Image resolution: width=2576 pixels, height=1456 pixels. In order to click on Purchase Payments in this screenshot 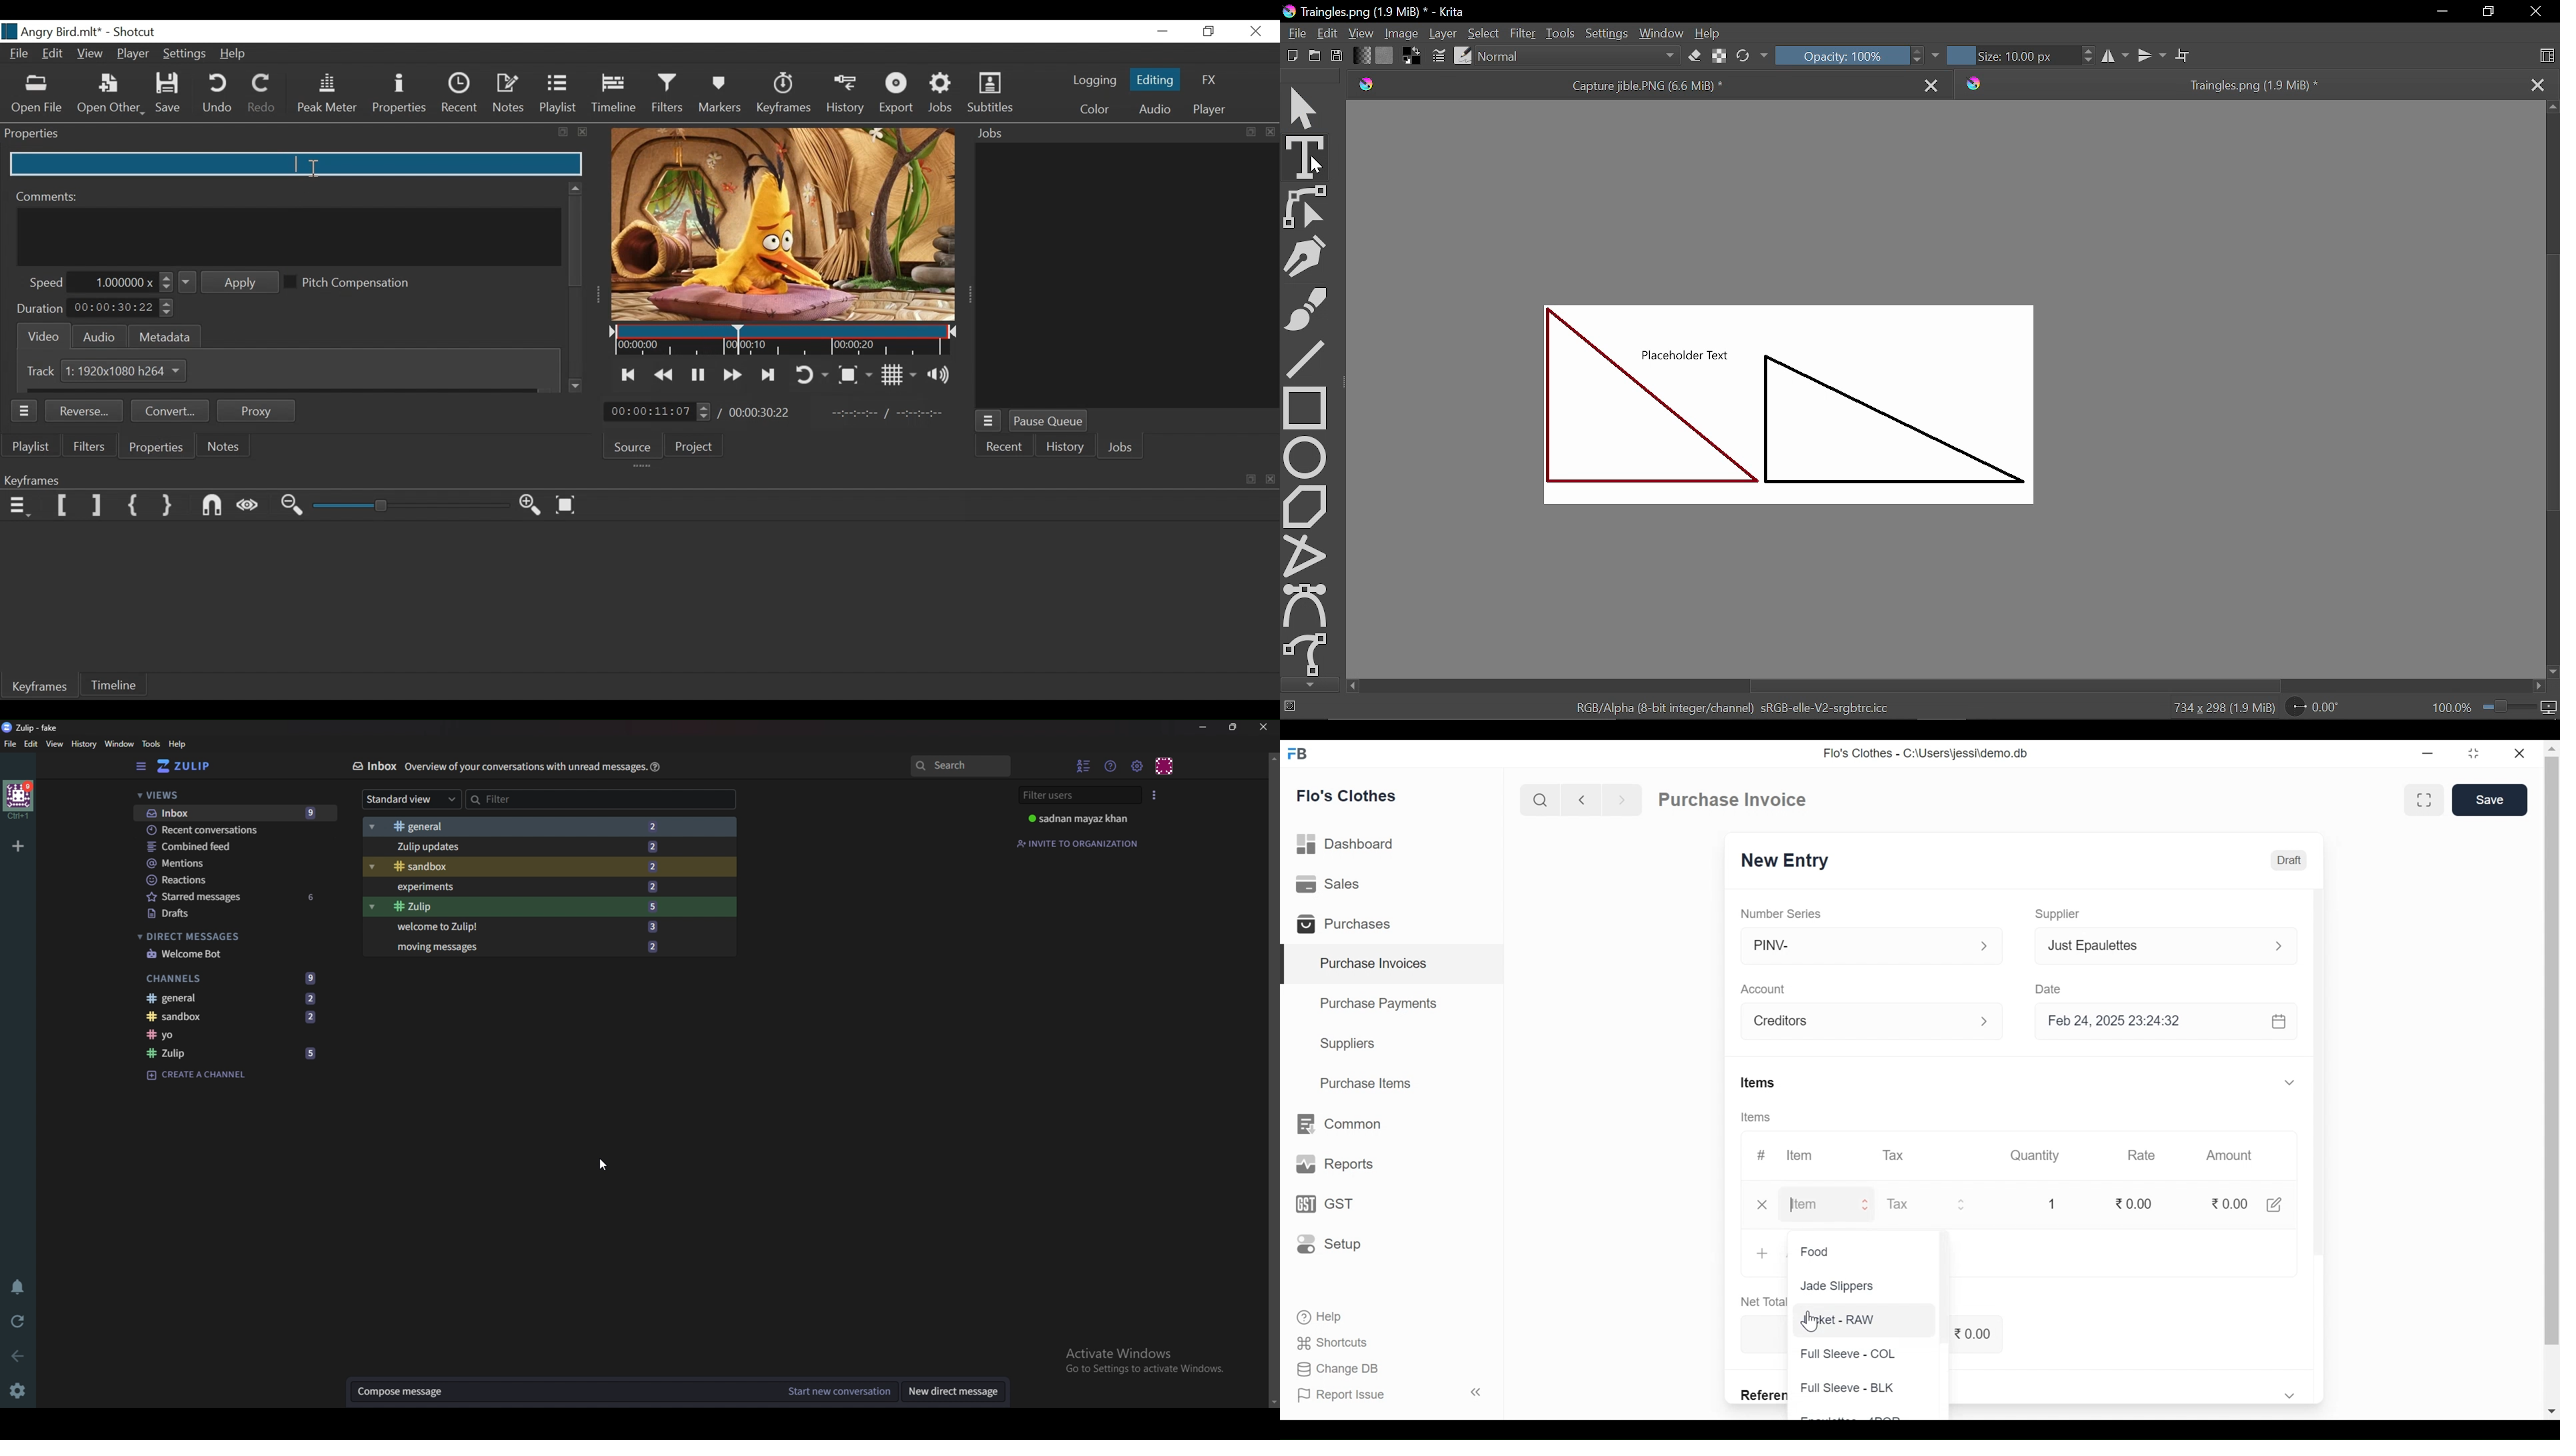, I will do `click(1377, 1003)`.